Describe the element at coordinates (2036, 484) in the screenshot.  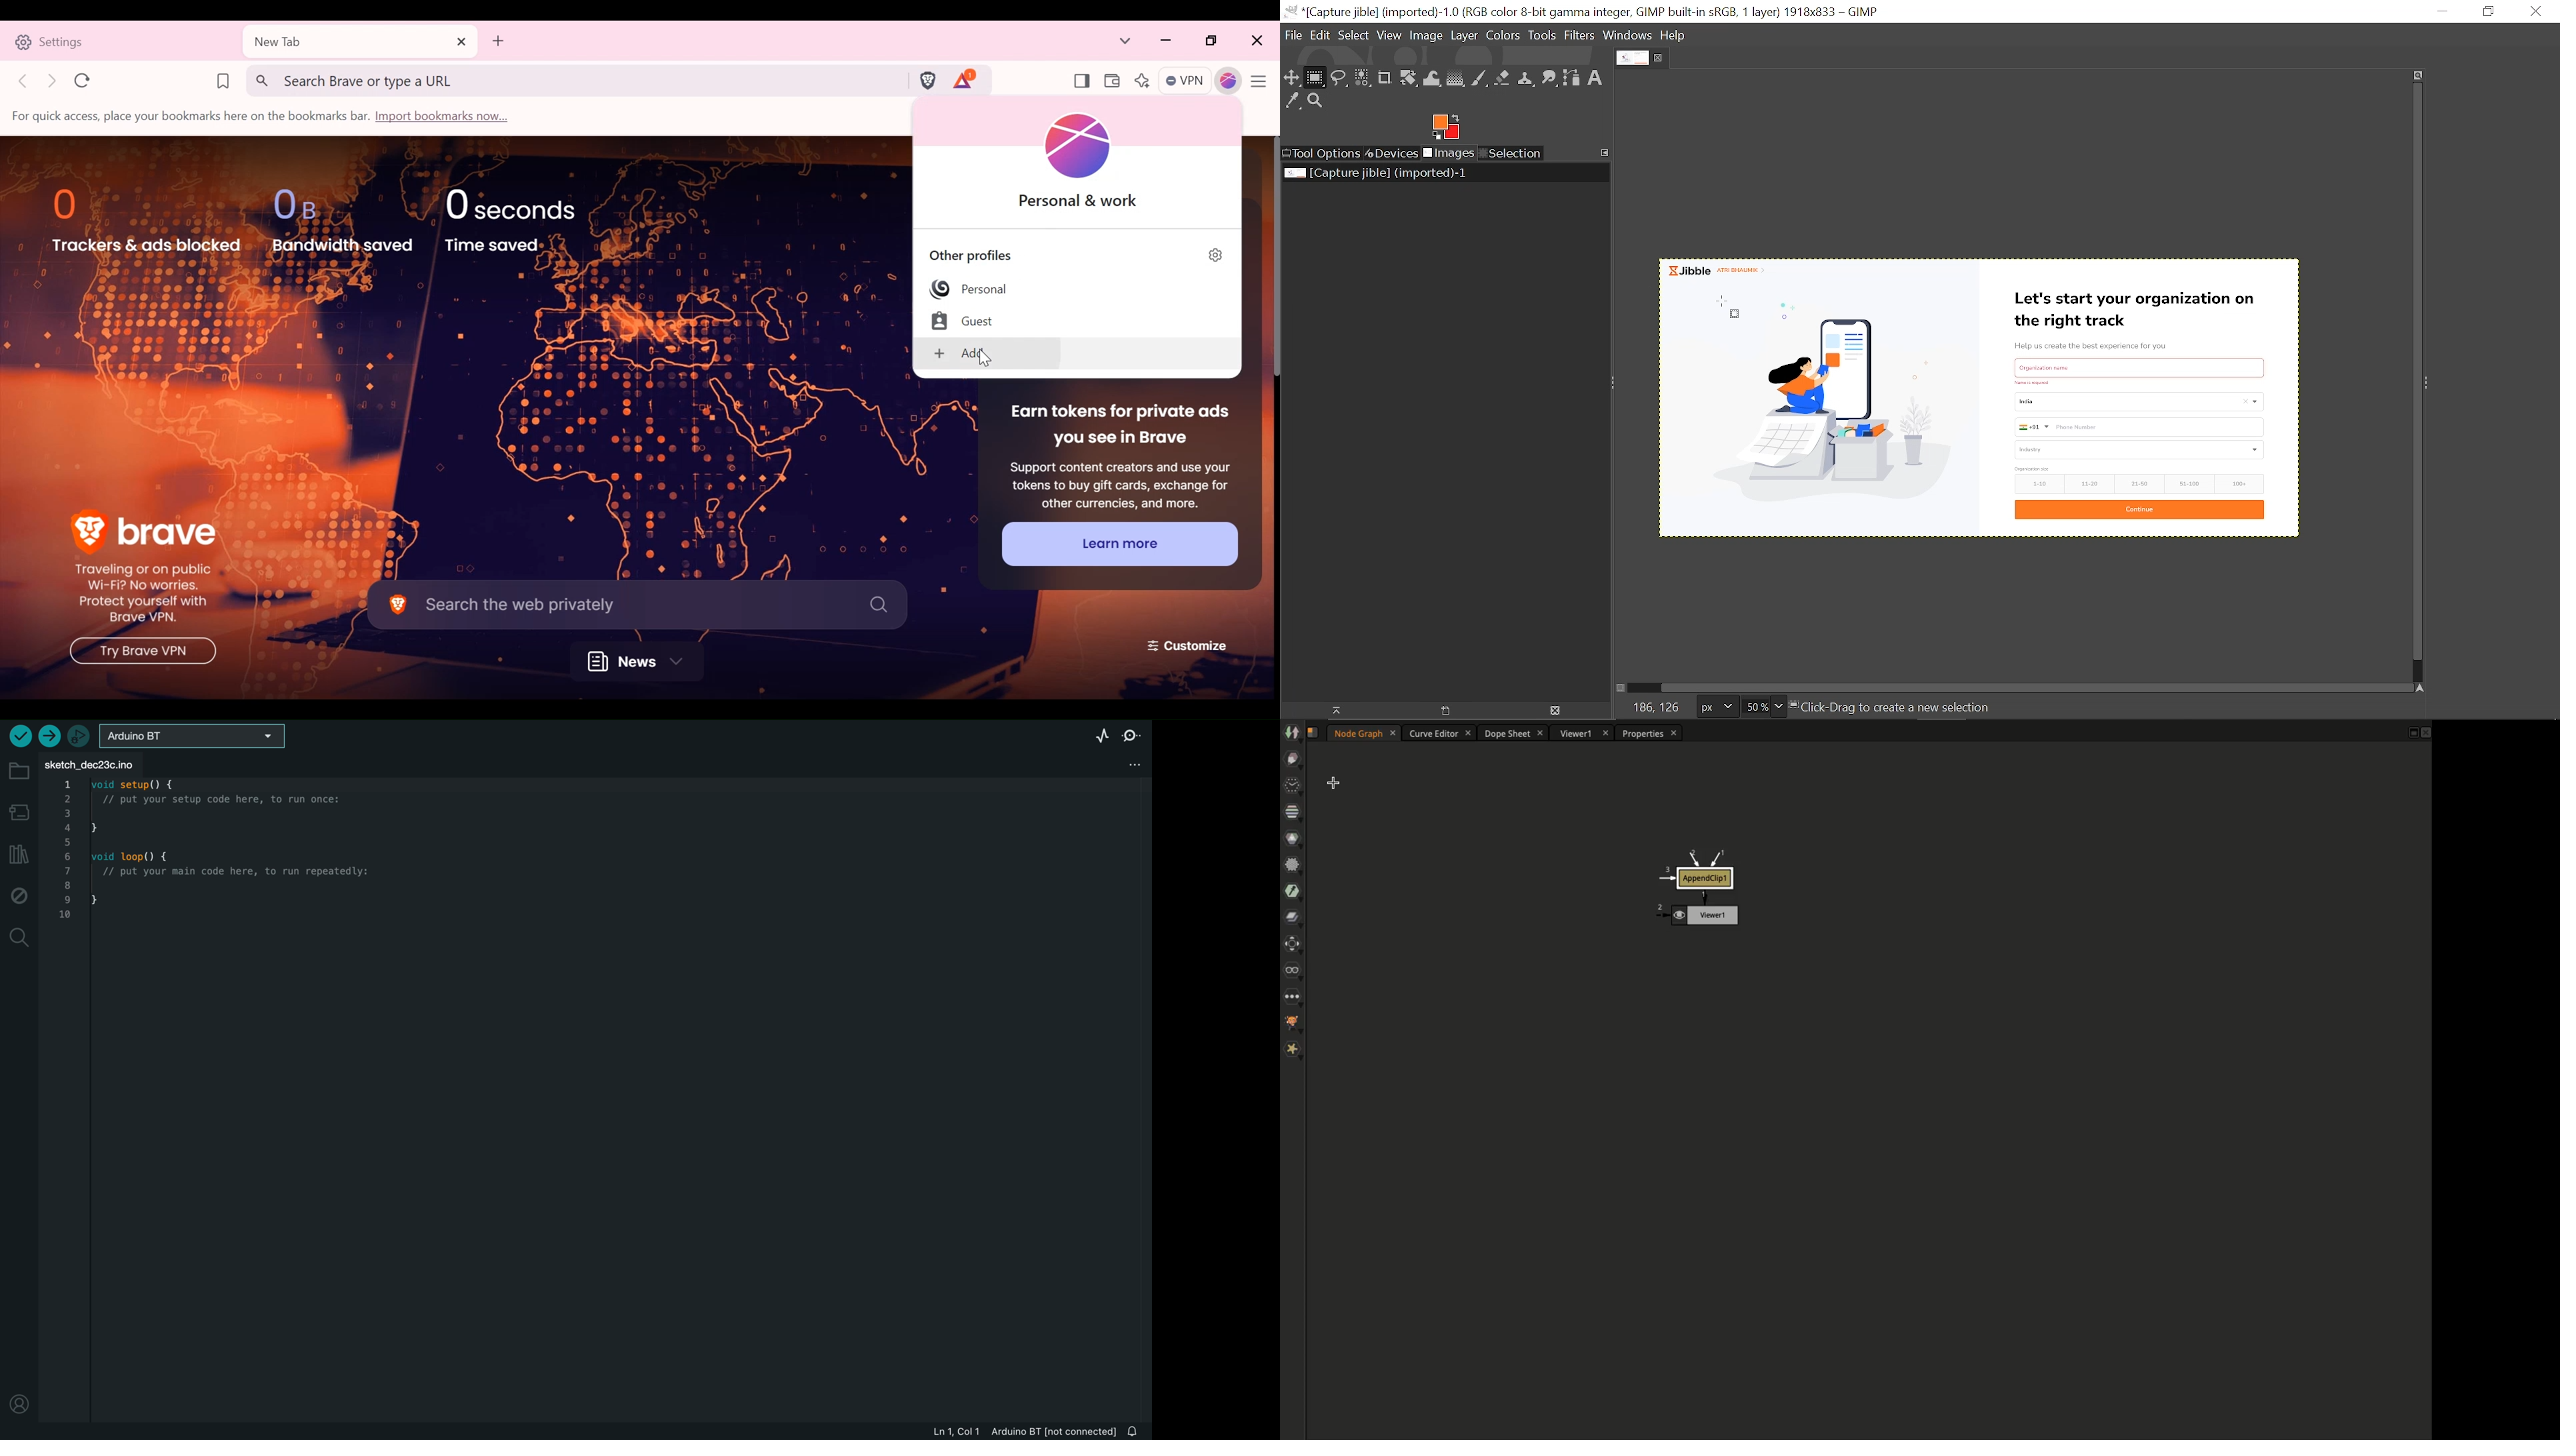
I see `1-10` at that location.